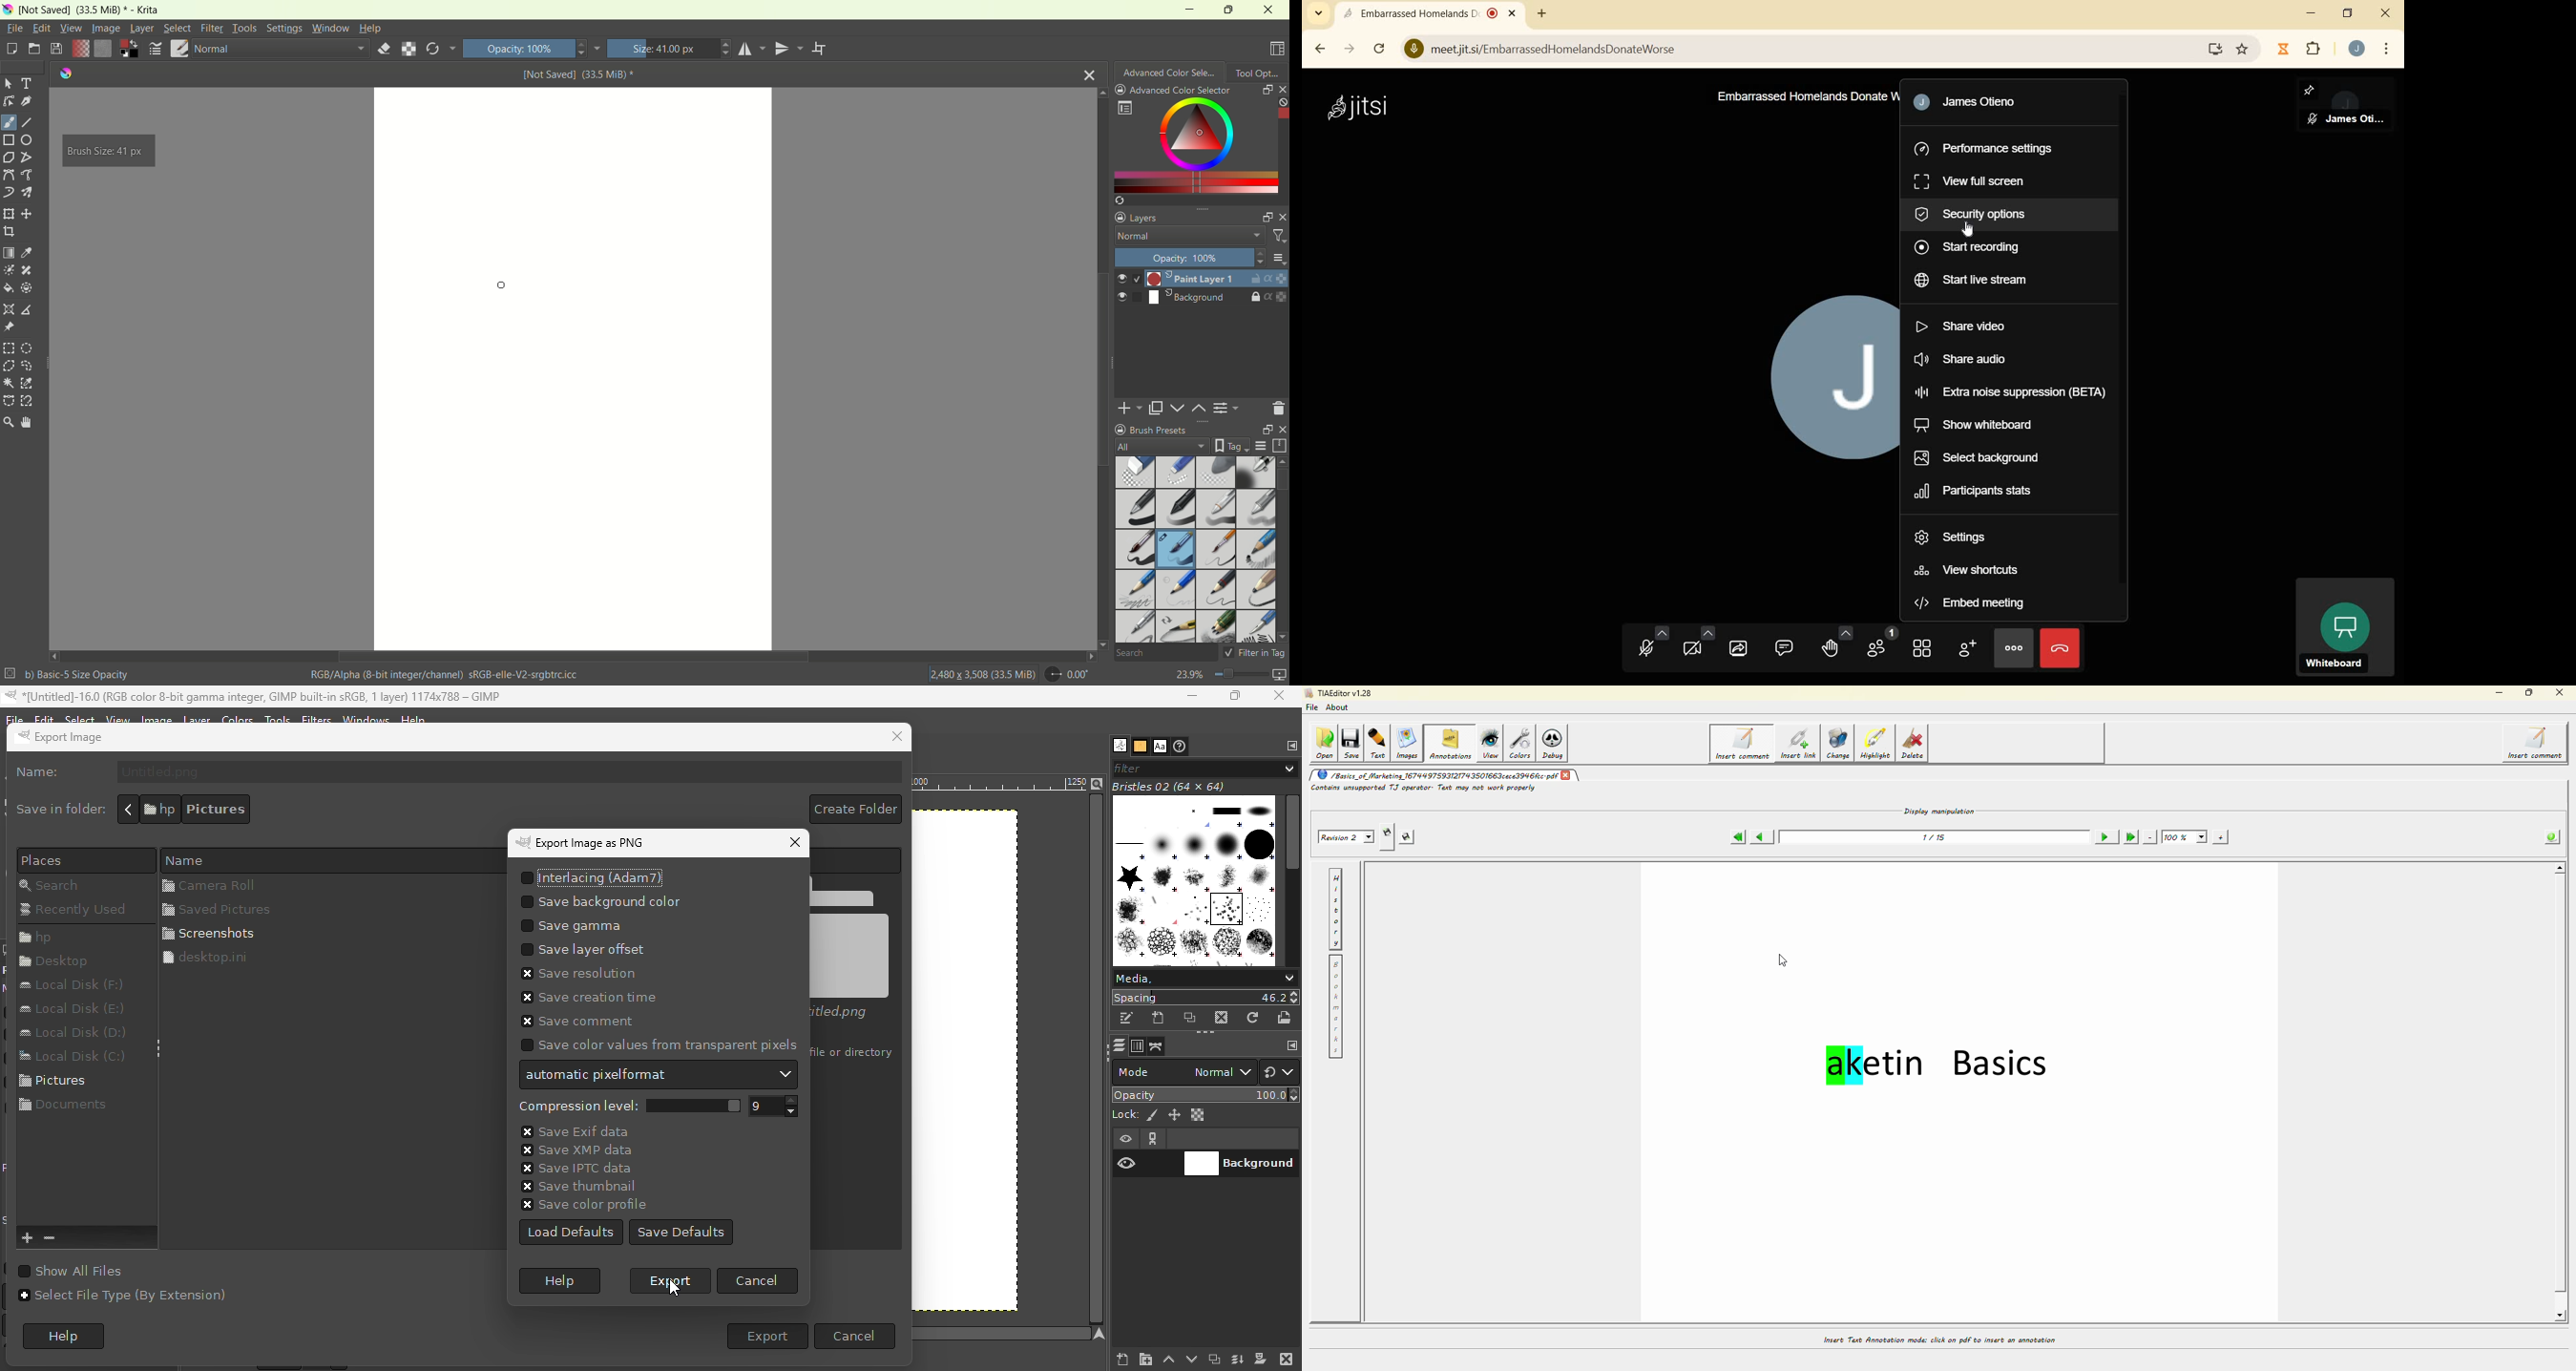 Image resolution: width=2576 pixels, height=1372 pixels. Describe the element at coordinates (1969, 326) in the screenshot. I see `SHARE VIDEO` at that location.